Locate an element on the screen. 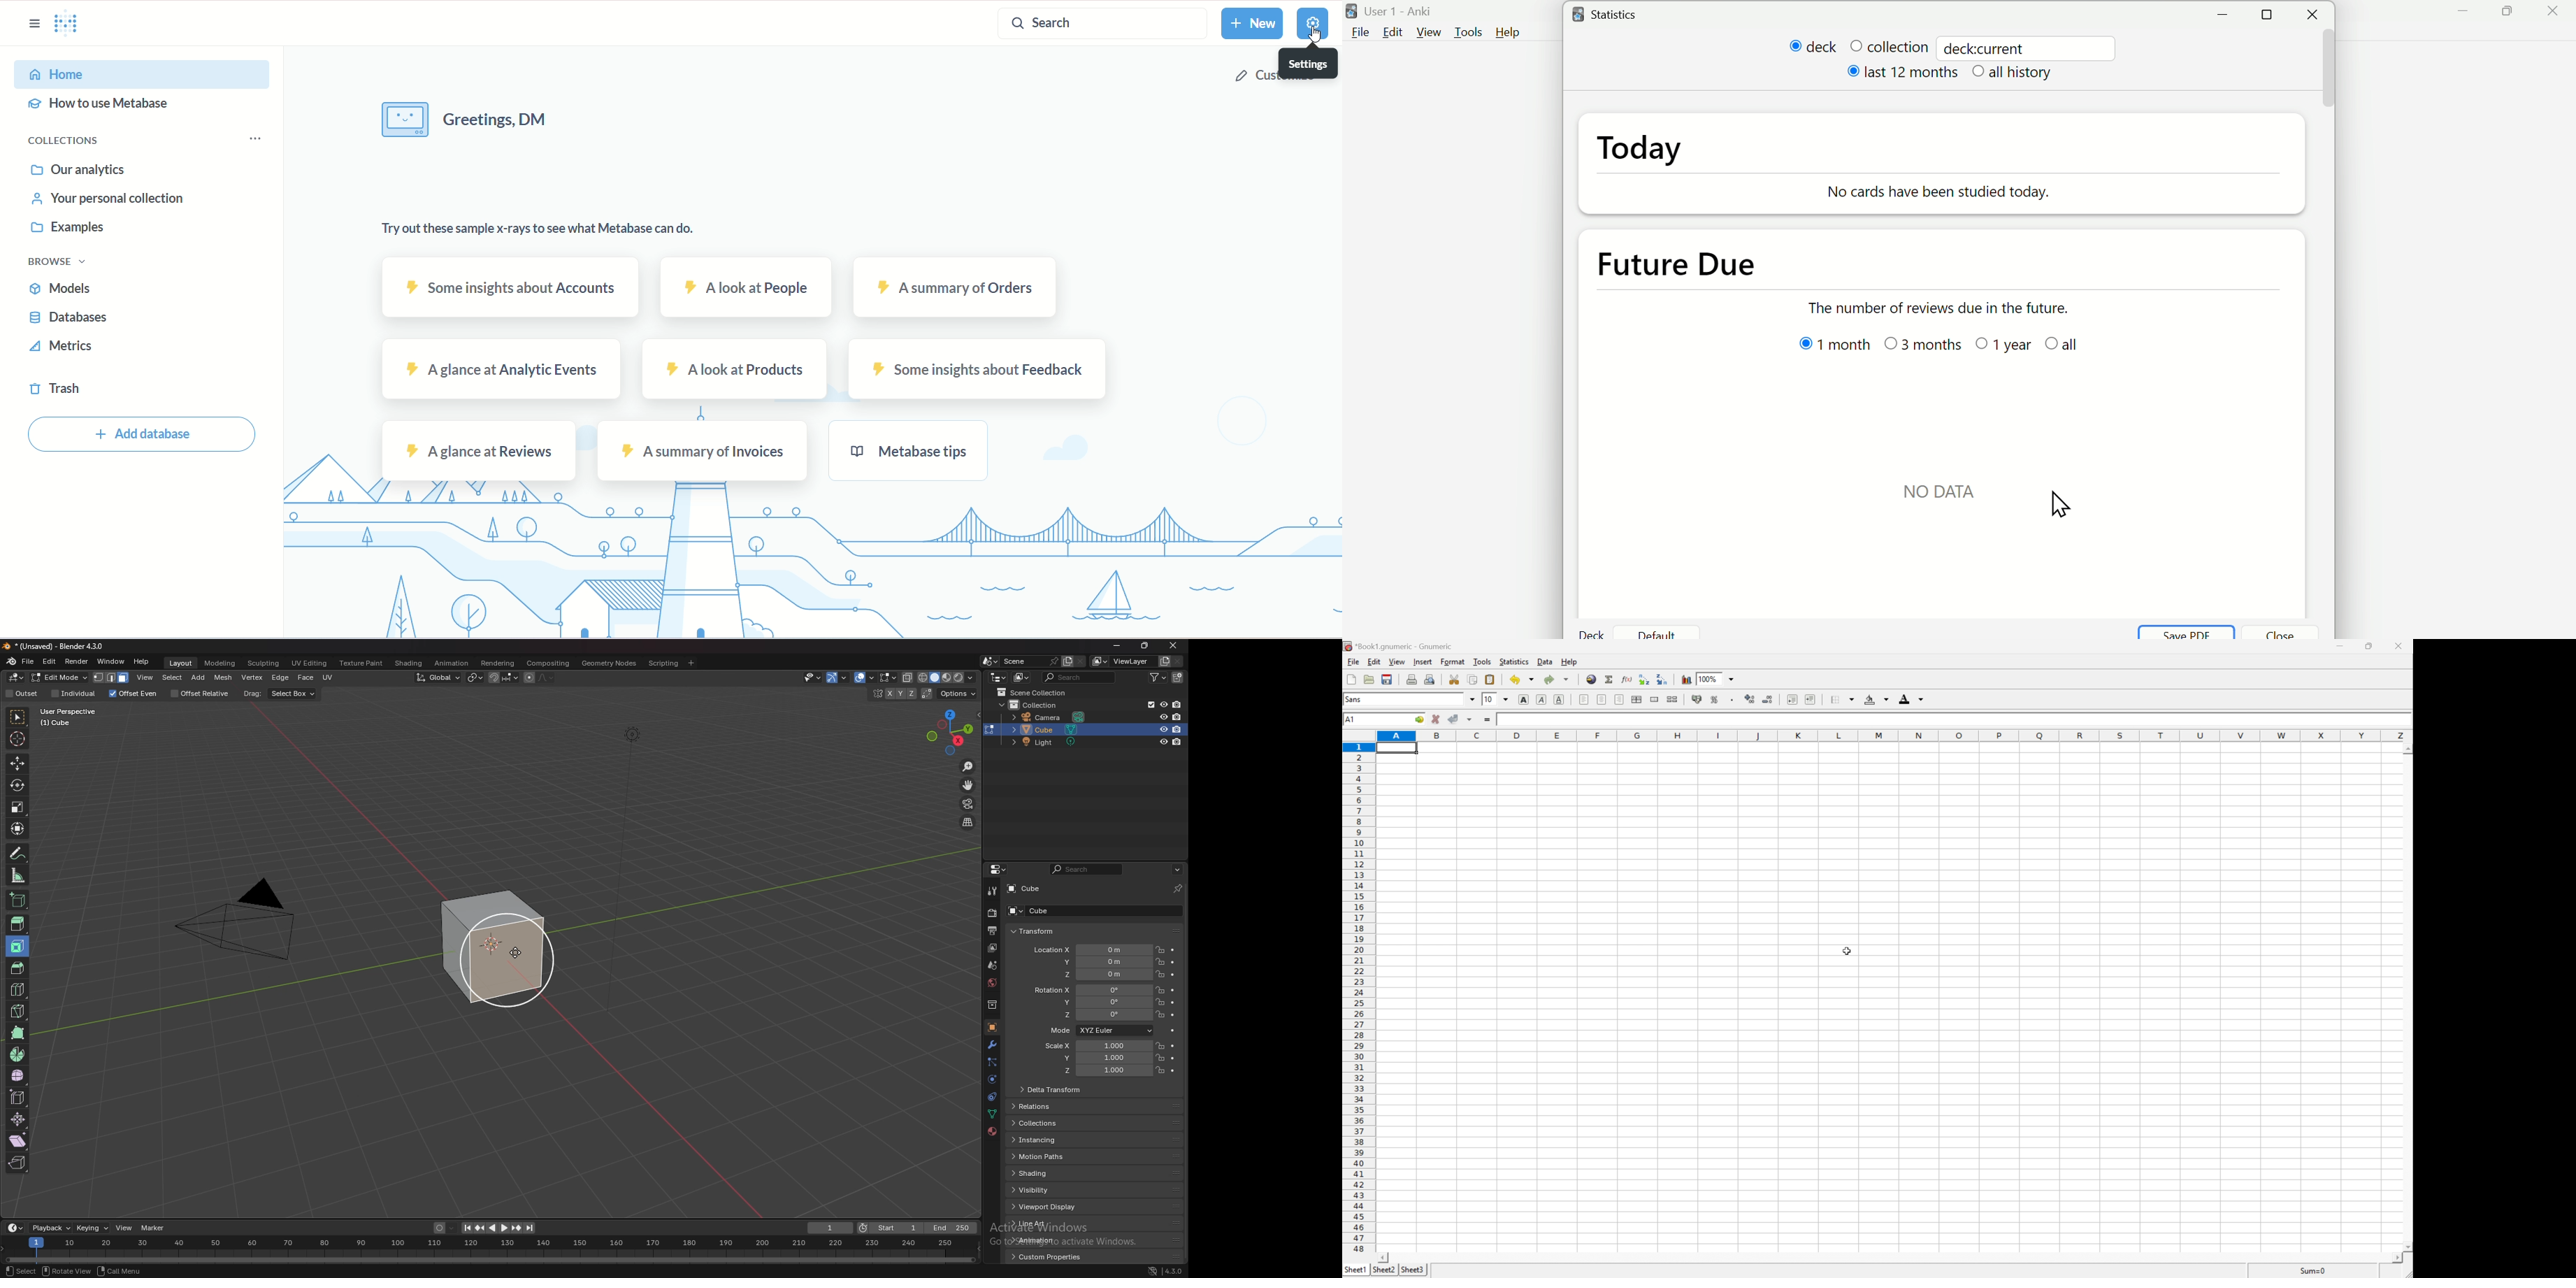 The width and height of the screenshot is (2576, 1288). cursor is located at coordinates (2063, 508).